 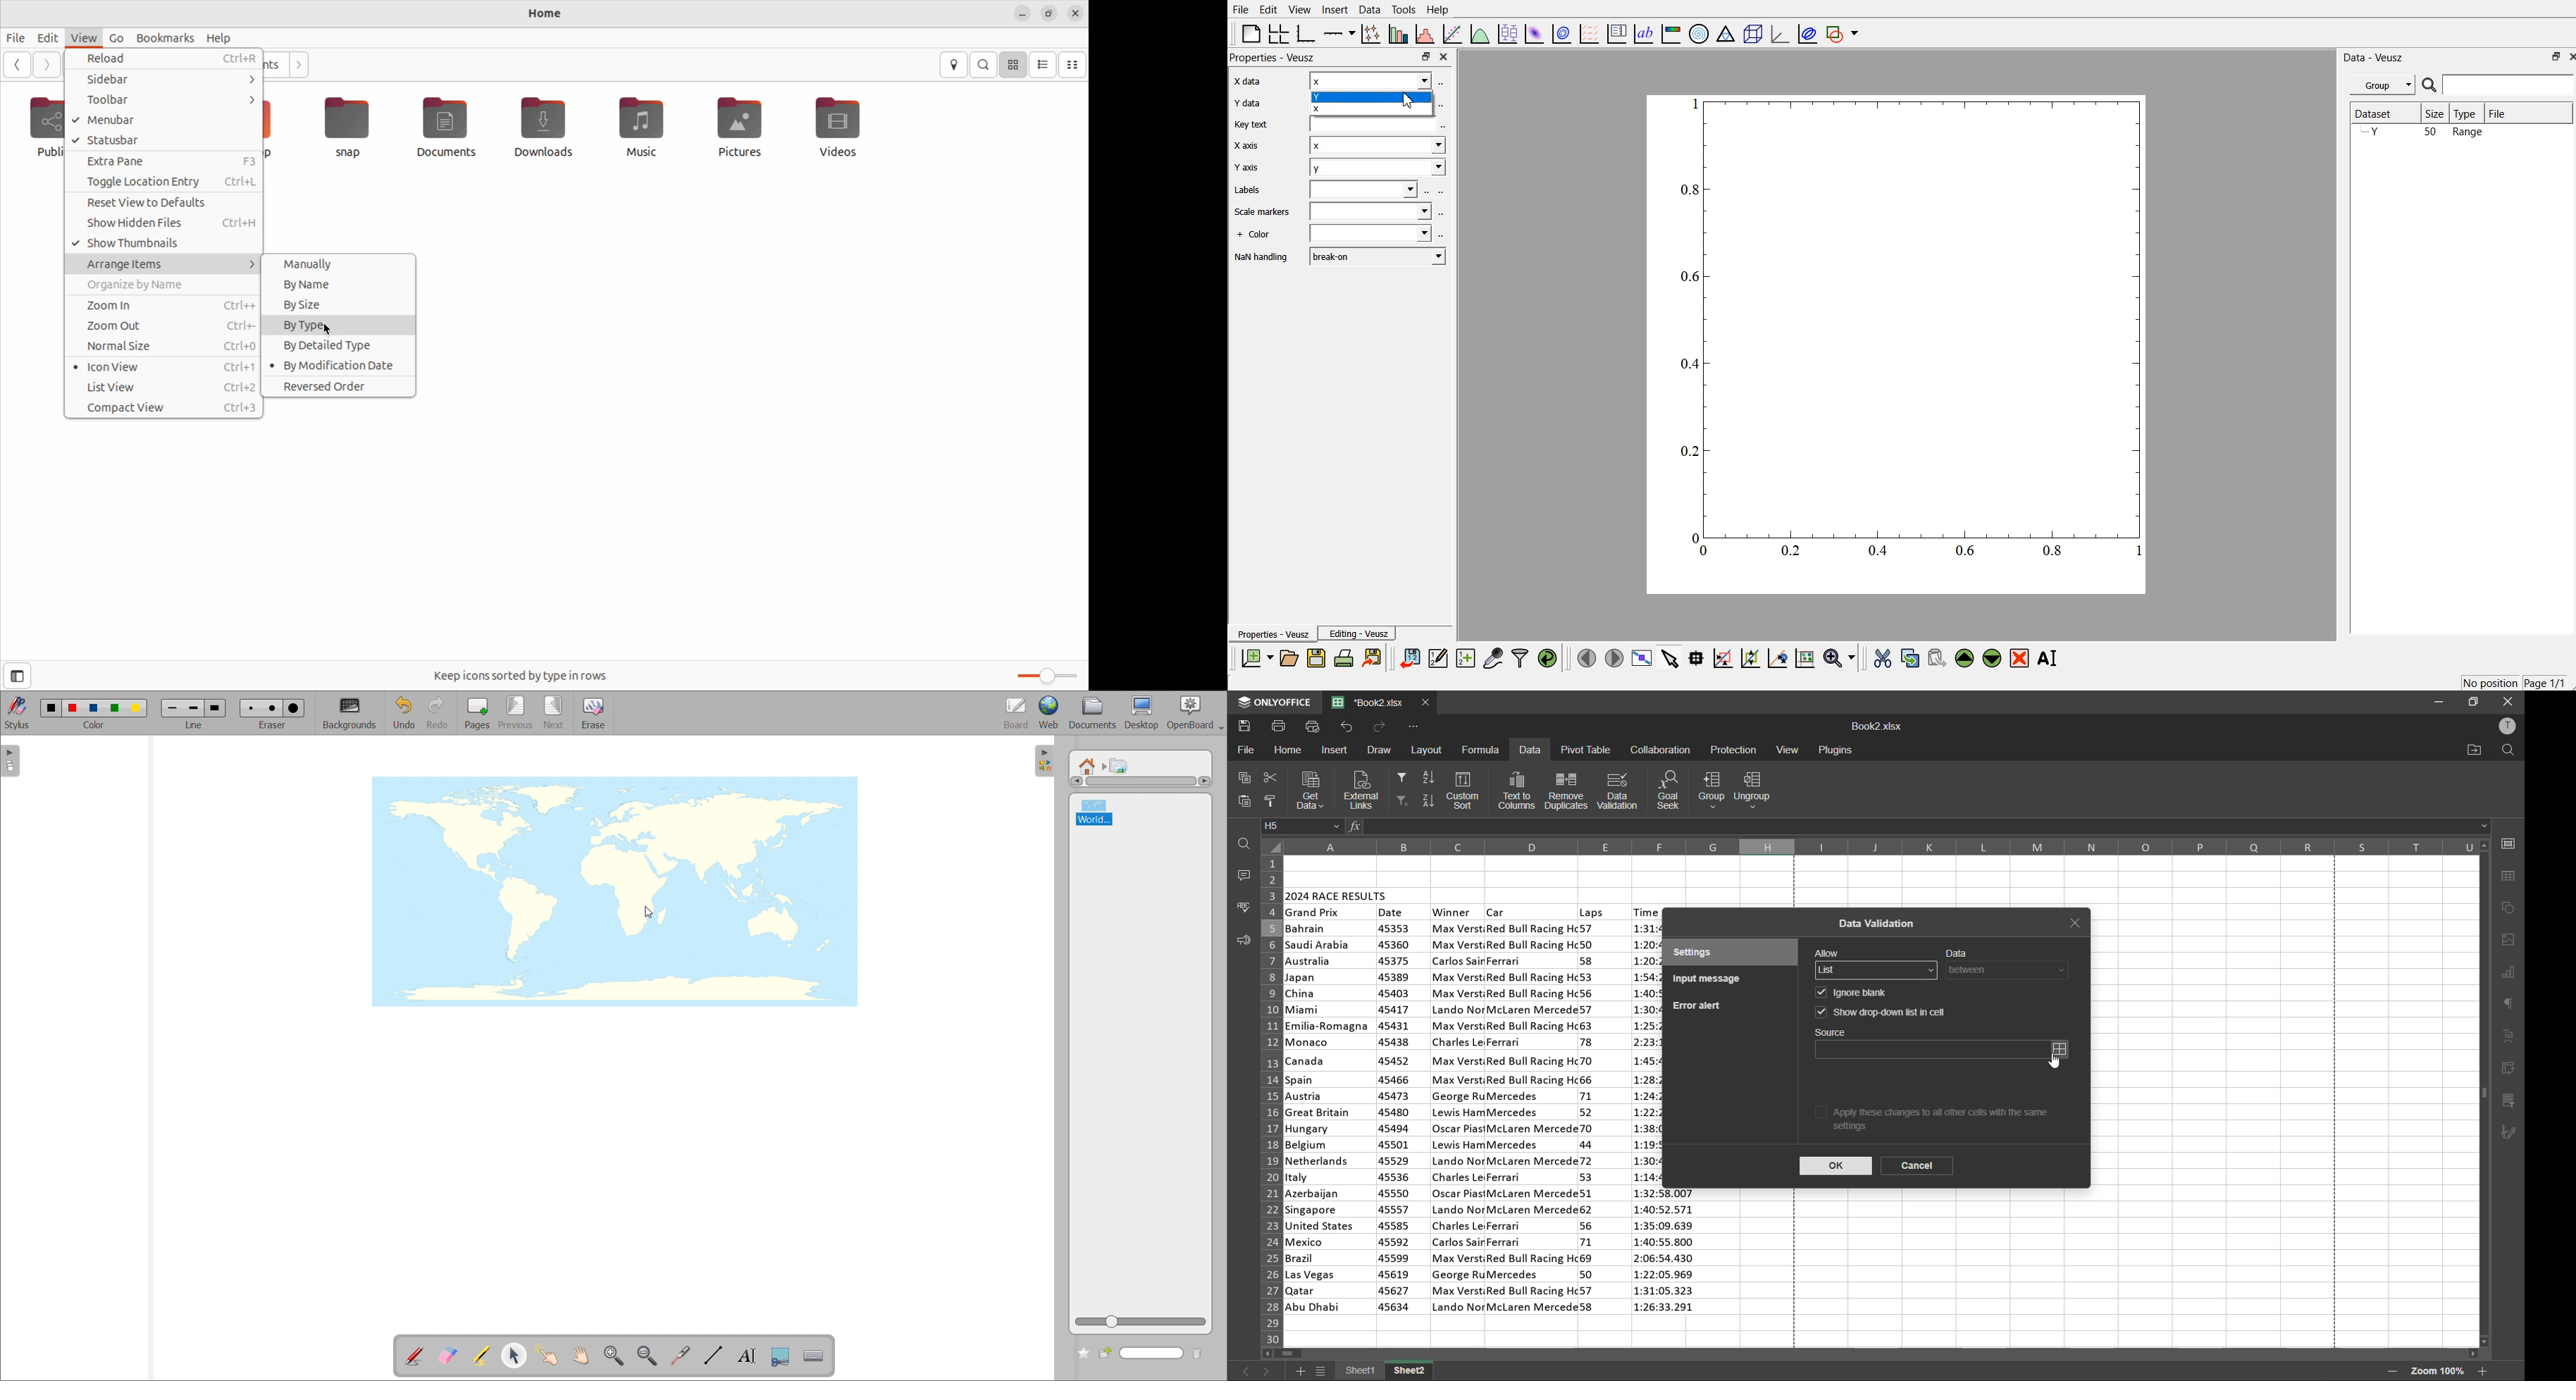 What do you see at coordinates (738, 128) in the screenshot?
I see `pictures` at bounding box center [738, 128].